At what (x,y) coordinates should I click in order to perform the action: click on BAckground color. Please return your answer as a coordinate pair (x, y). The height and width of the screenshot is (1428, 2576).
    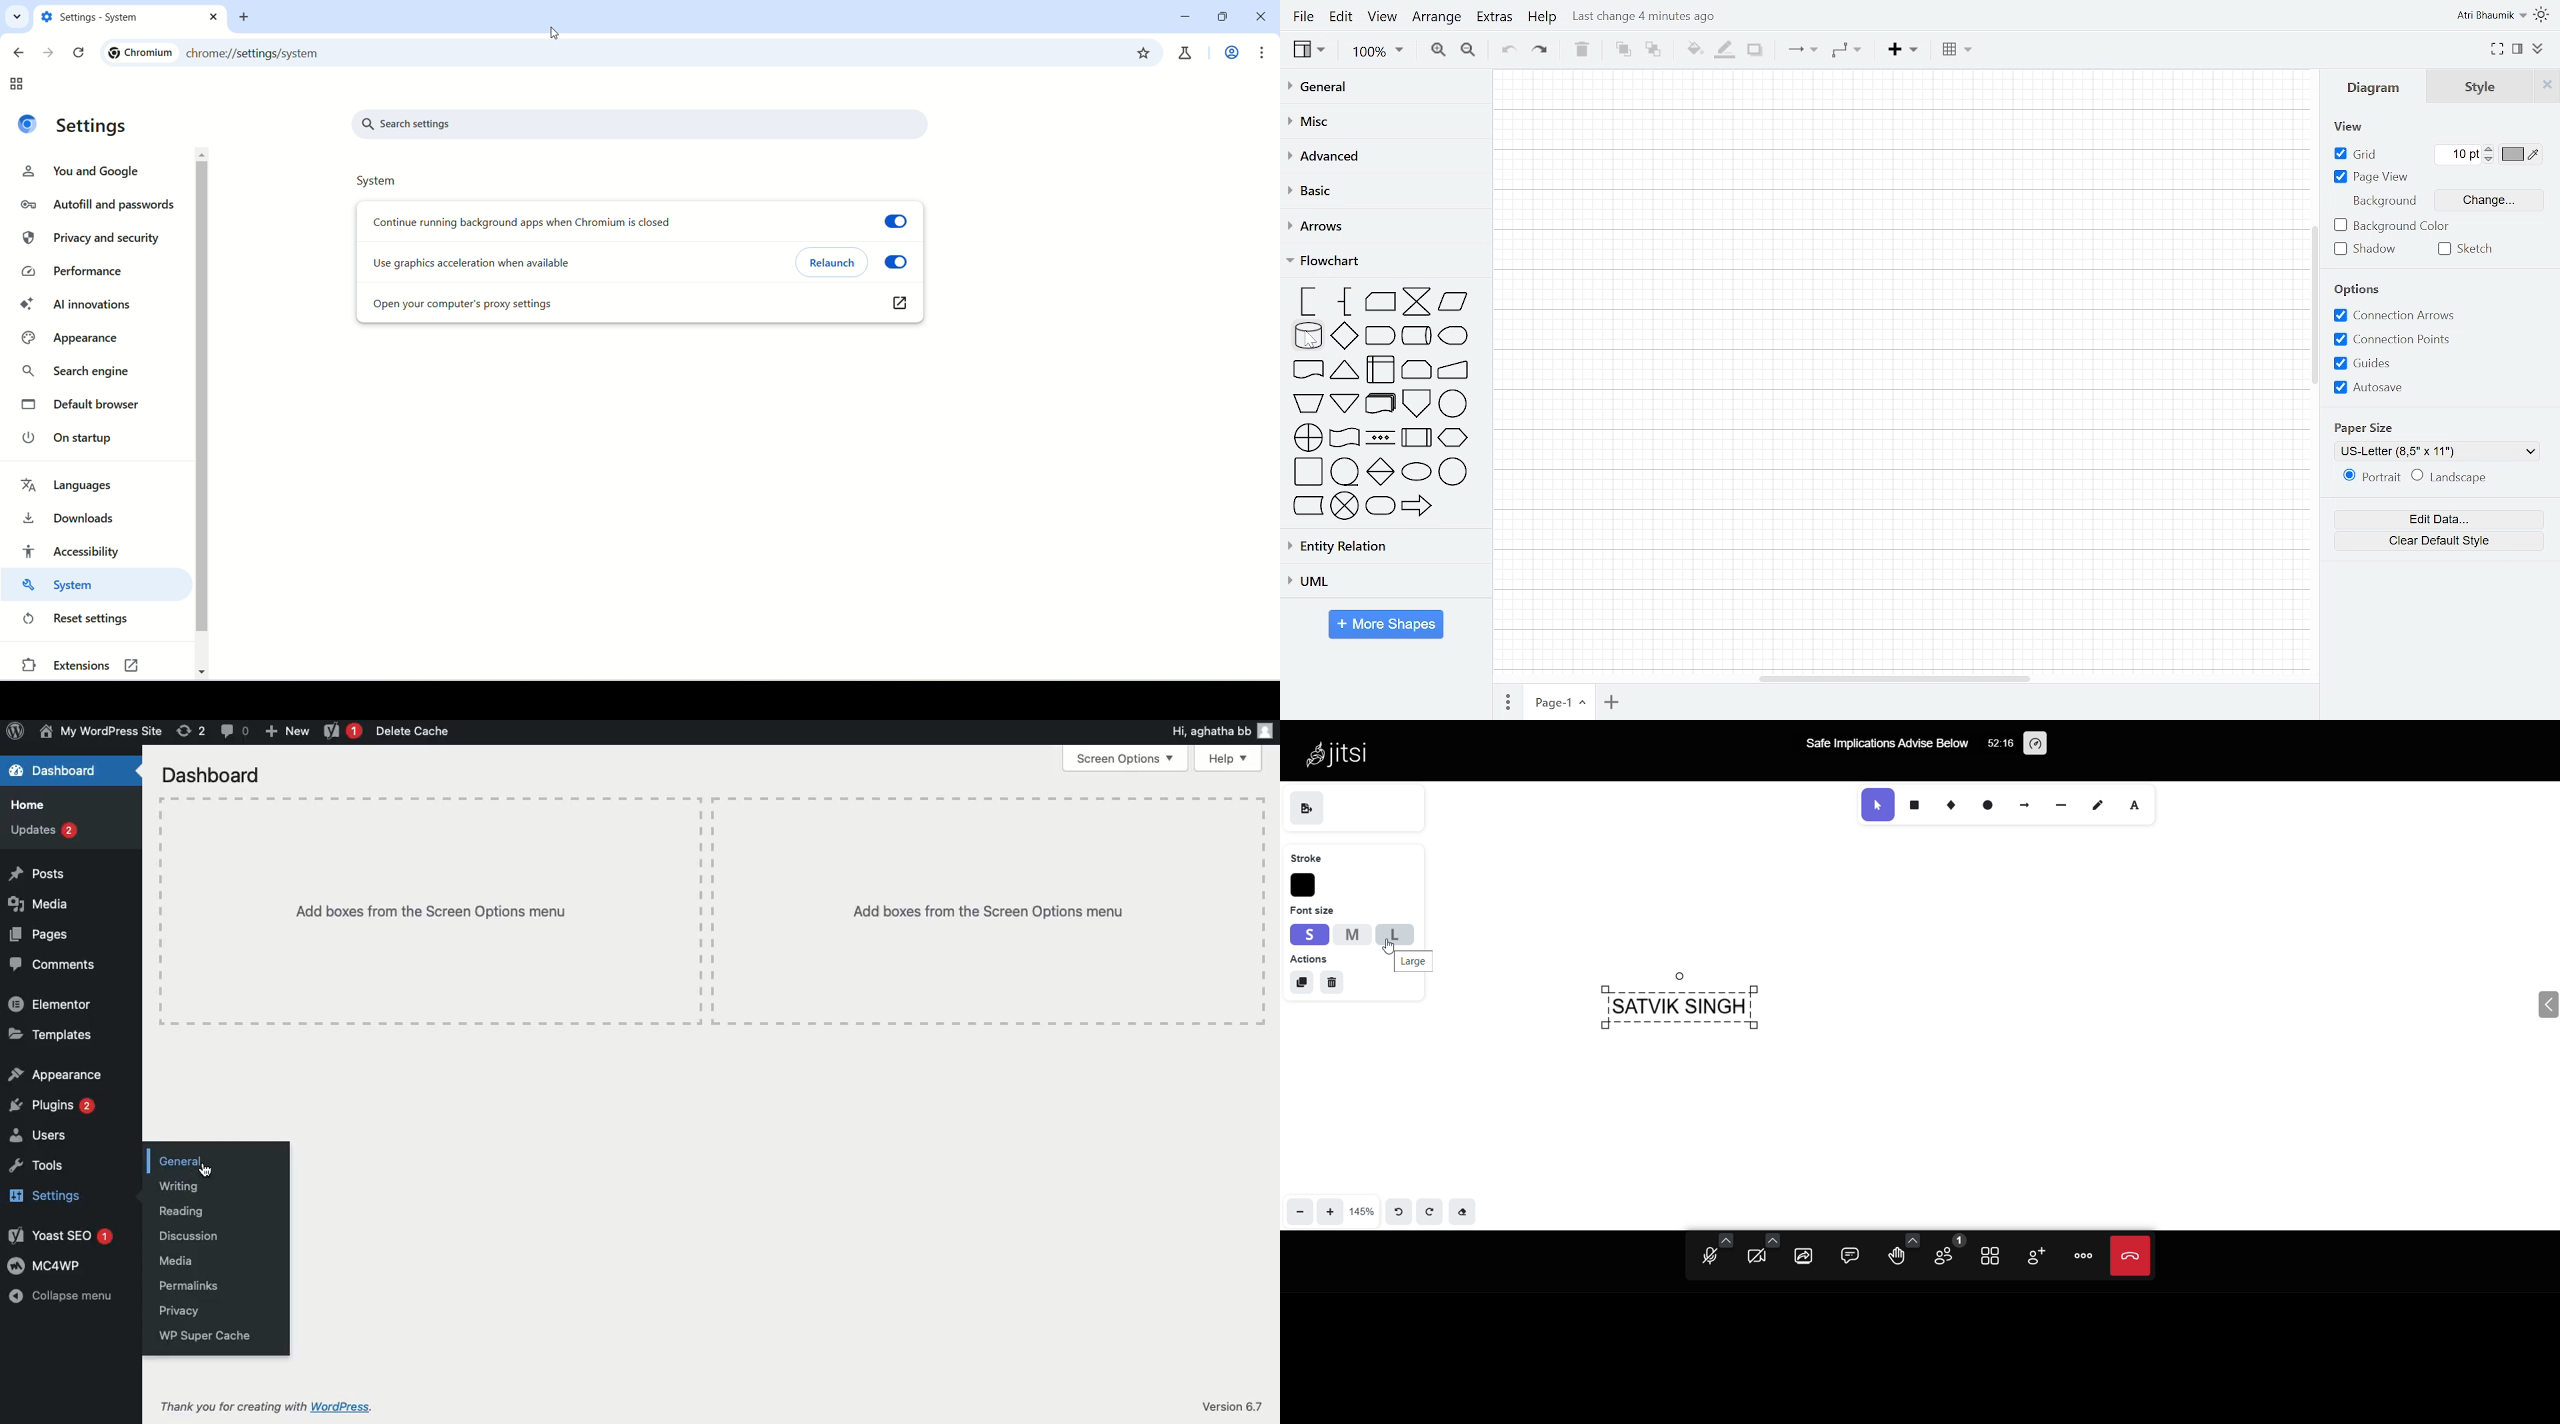
    Looking at the image, I should click on (2390, 226).